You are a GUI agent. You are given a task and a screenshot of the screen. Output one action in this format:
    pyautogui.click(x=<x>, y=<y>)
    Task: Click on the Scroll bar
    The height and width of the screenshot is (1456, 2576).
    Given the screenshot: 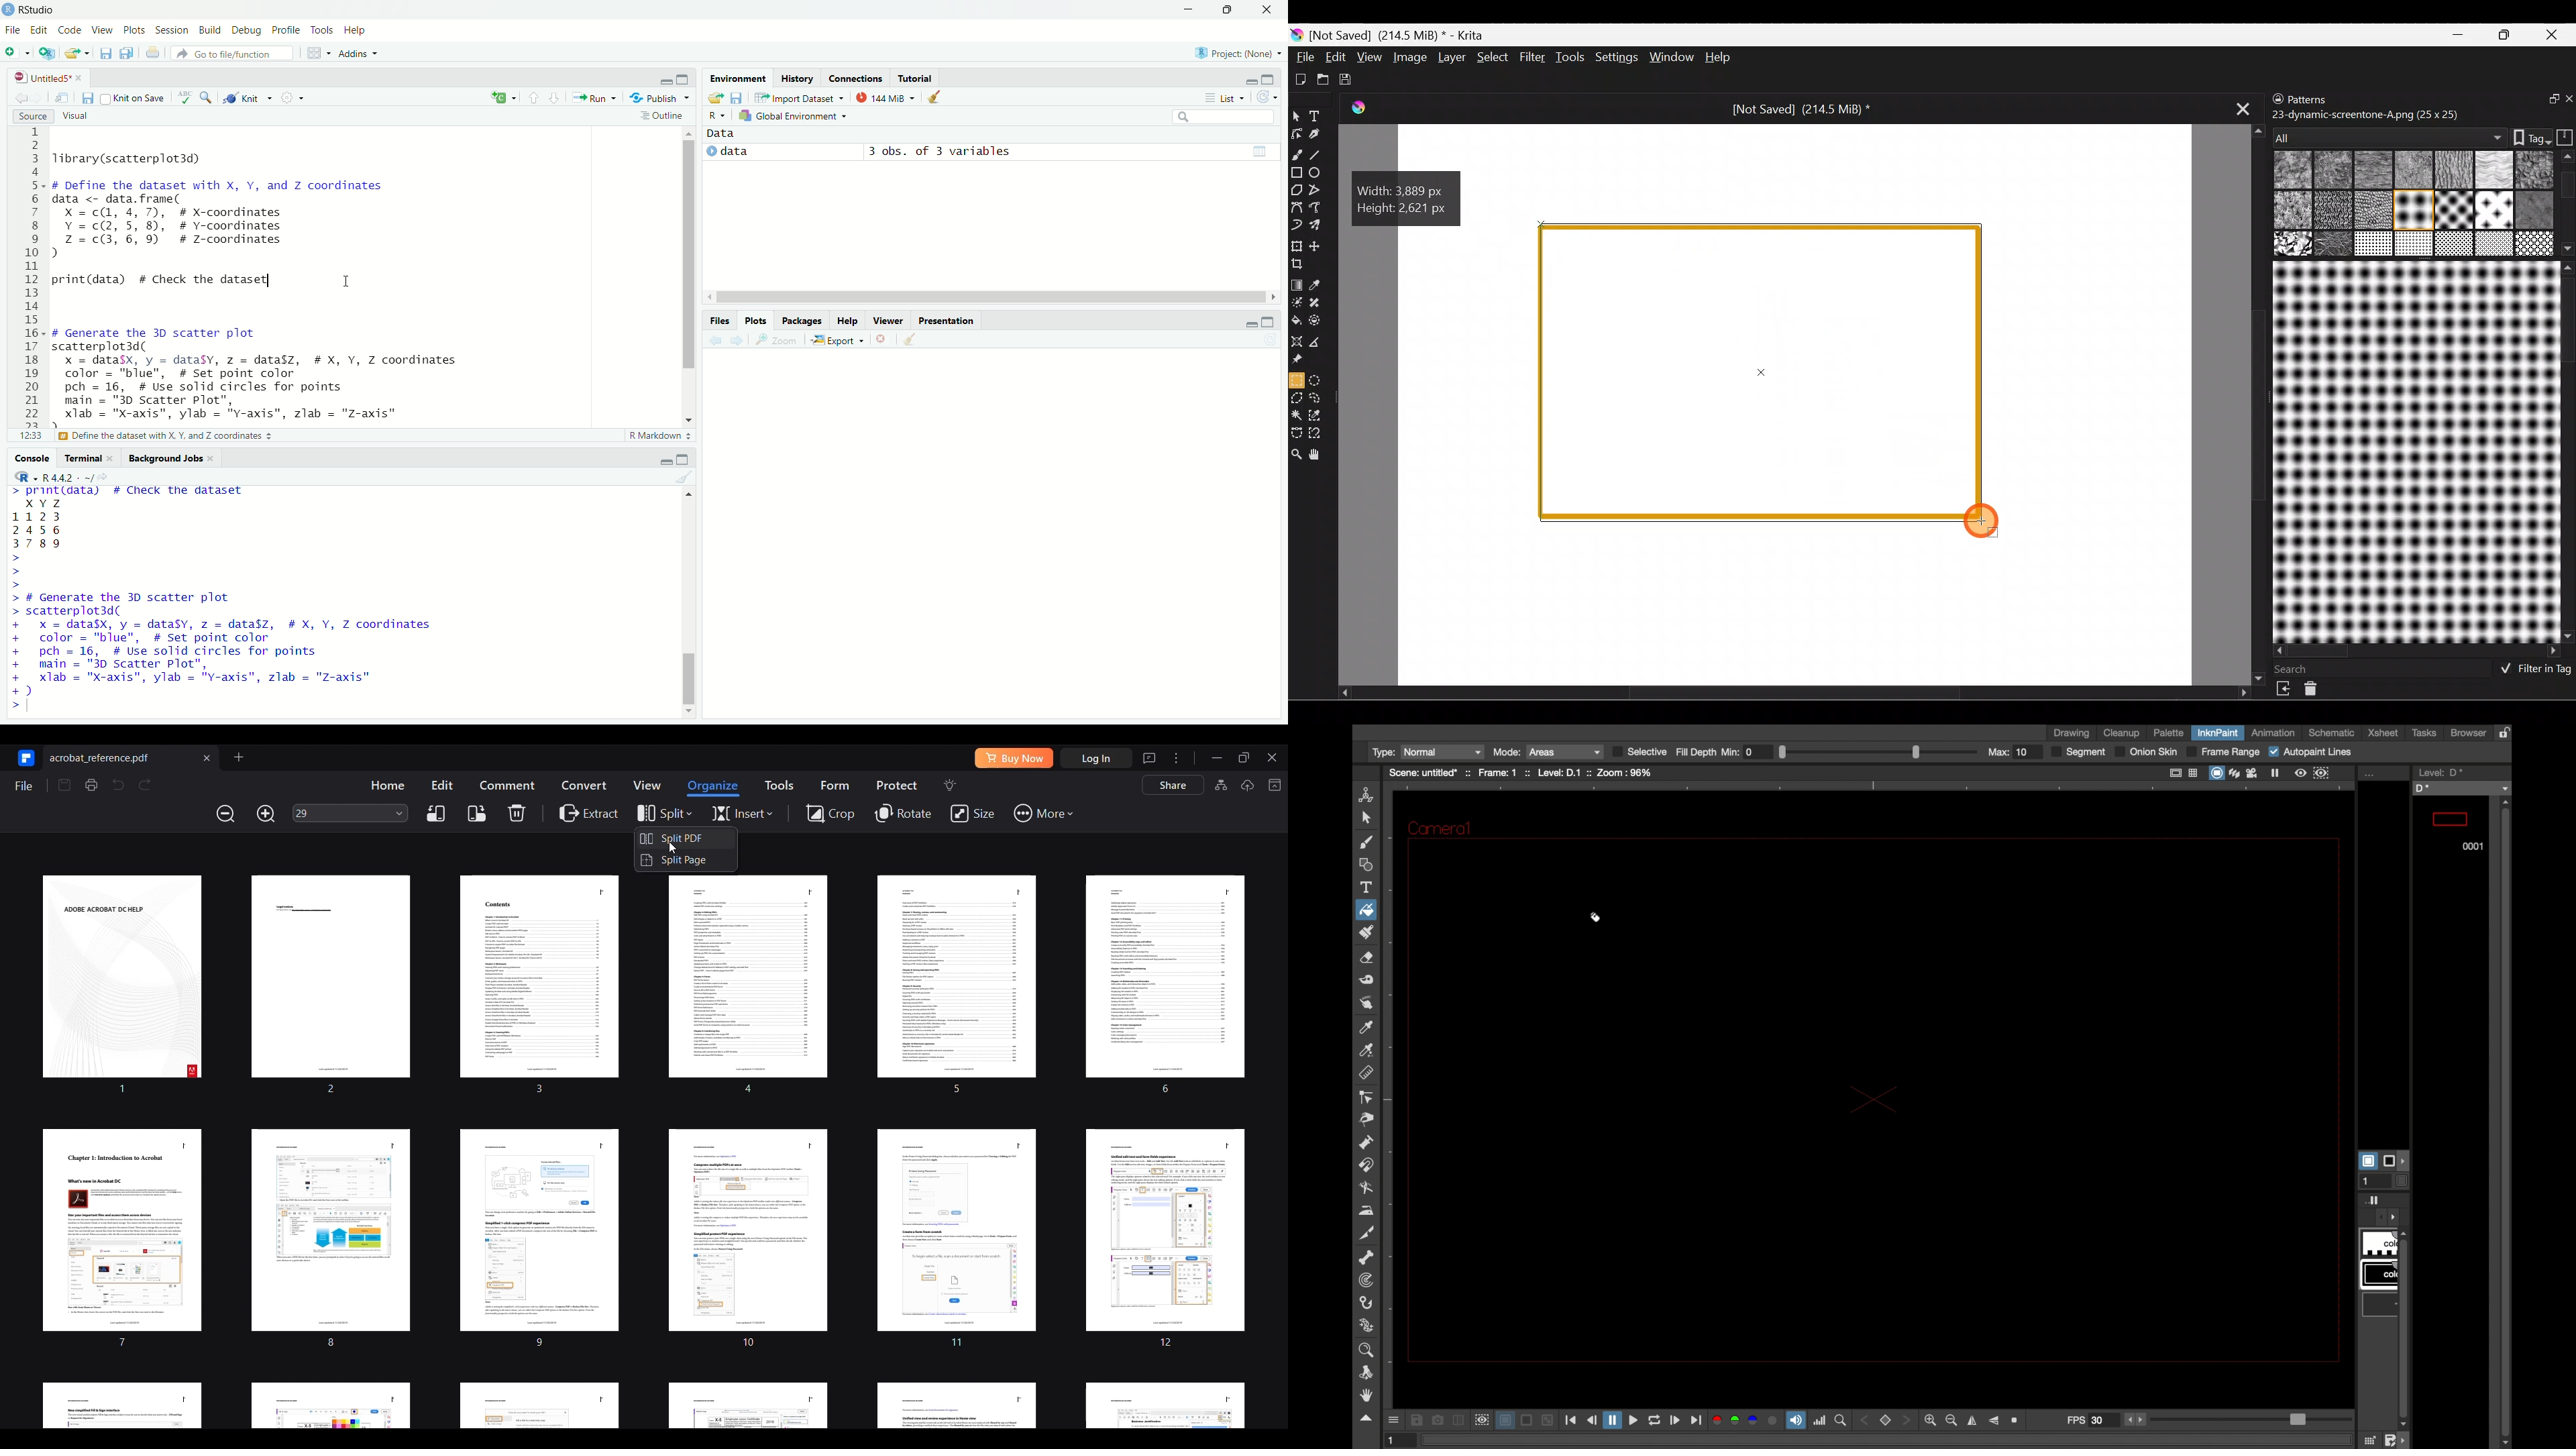 What is the action you would take?
    pyautogui.click(x=2568, y=203)
    